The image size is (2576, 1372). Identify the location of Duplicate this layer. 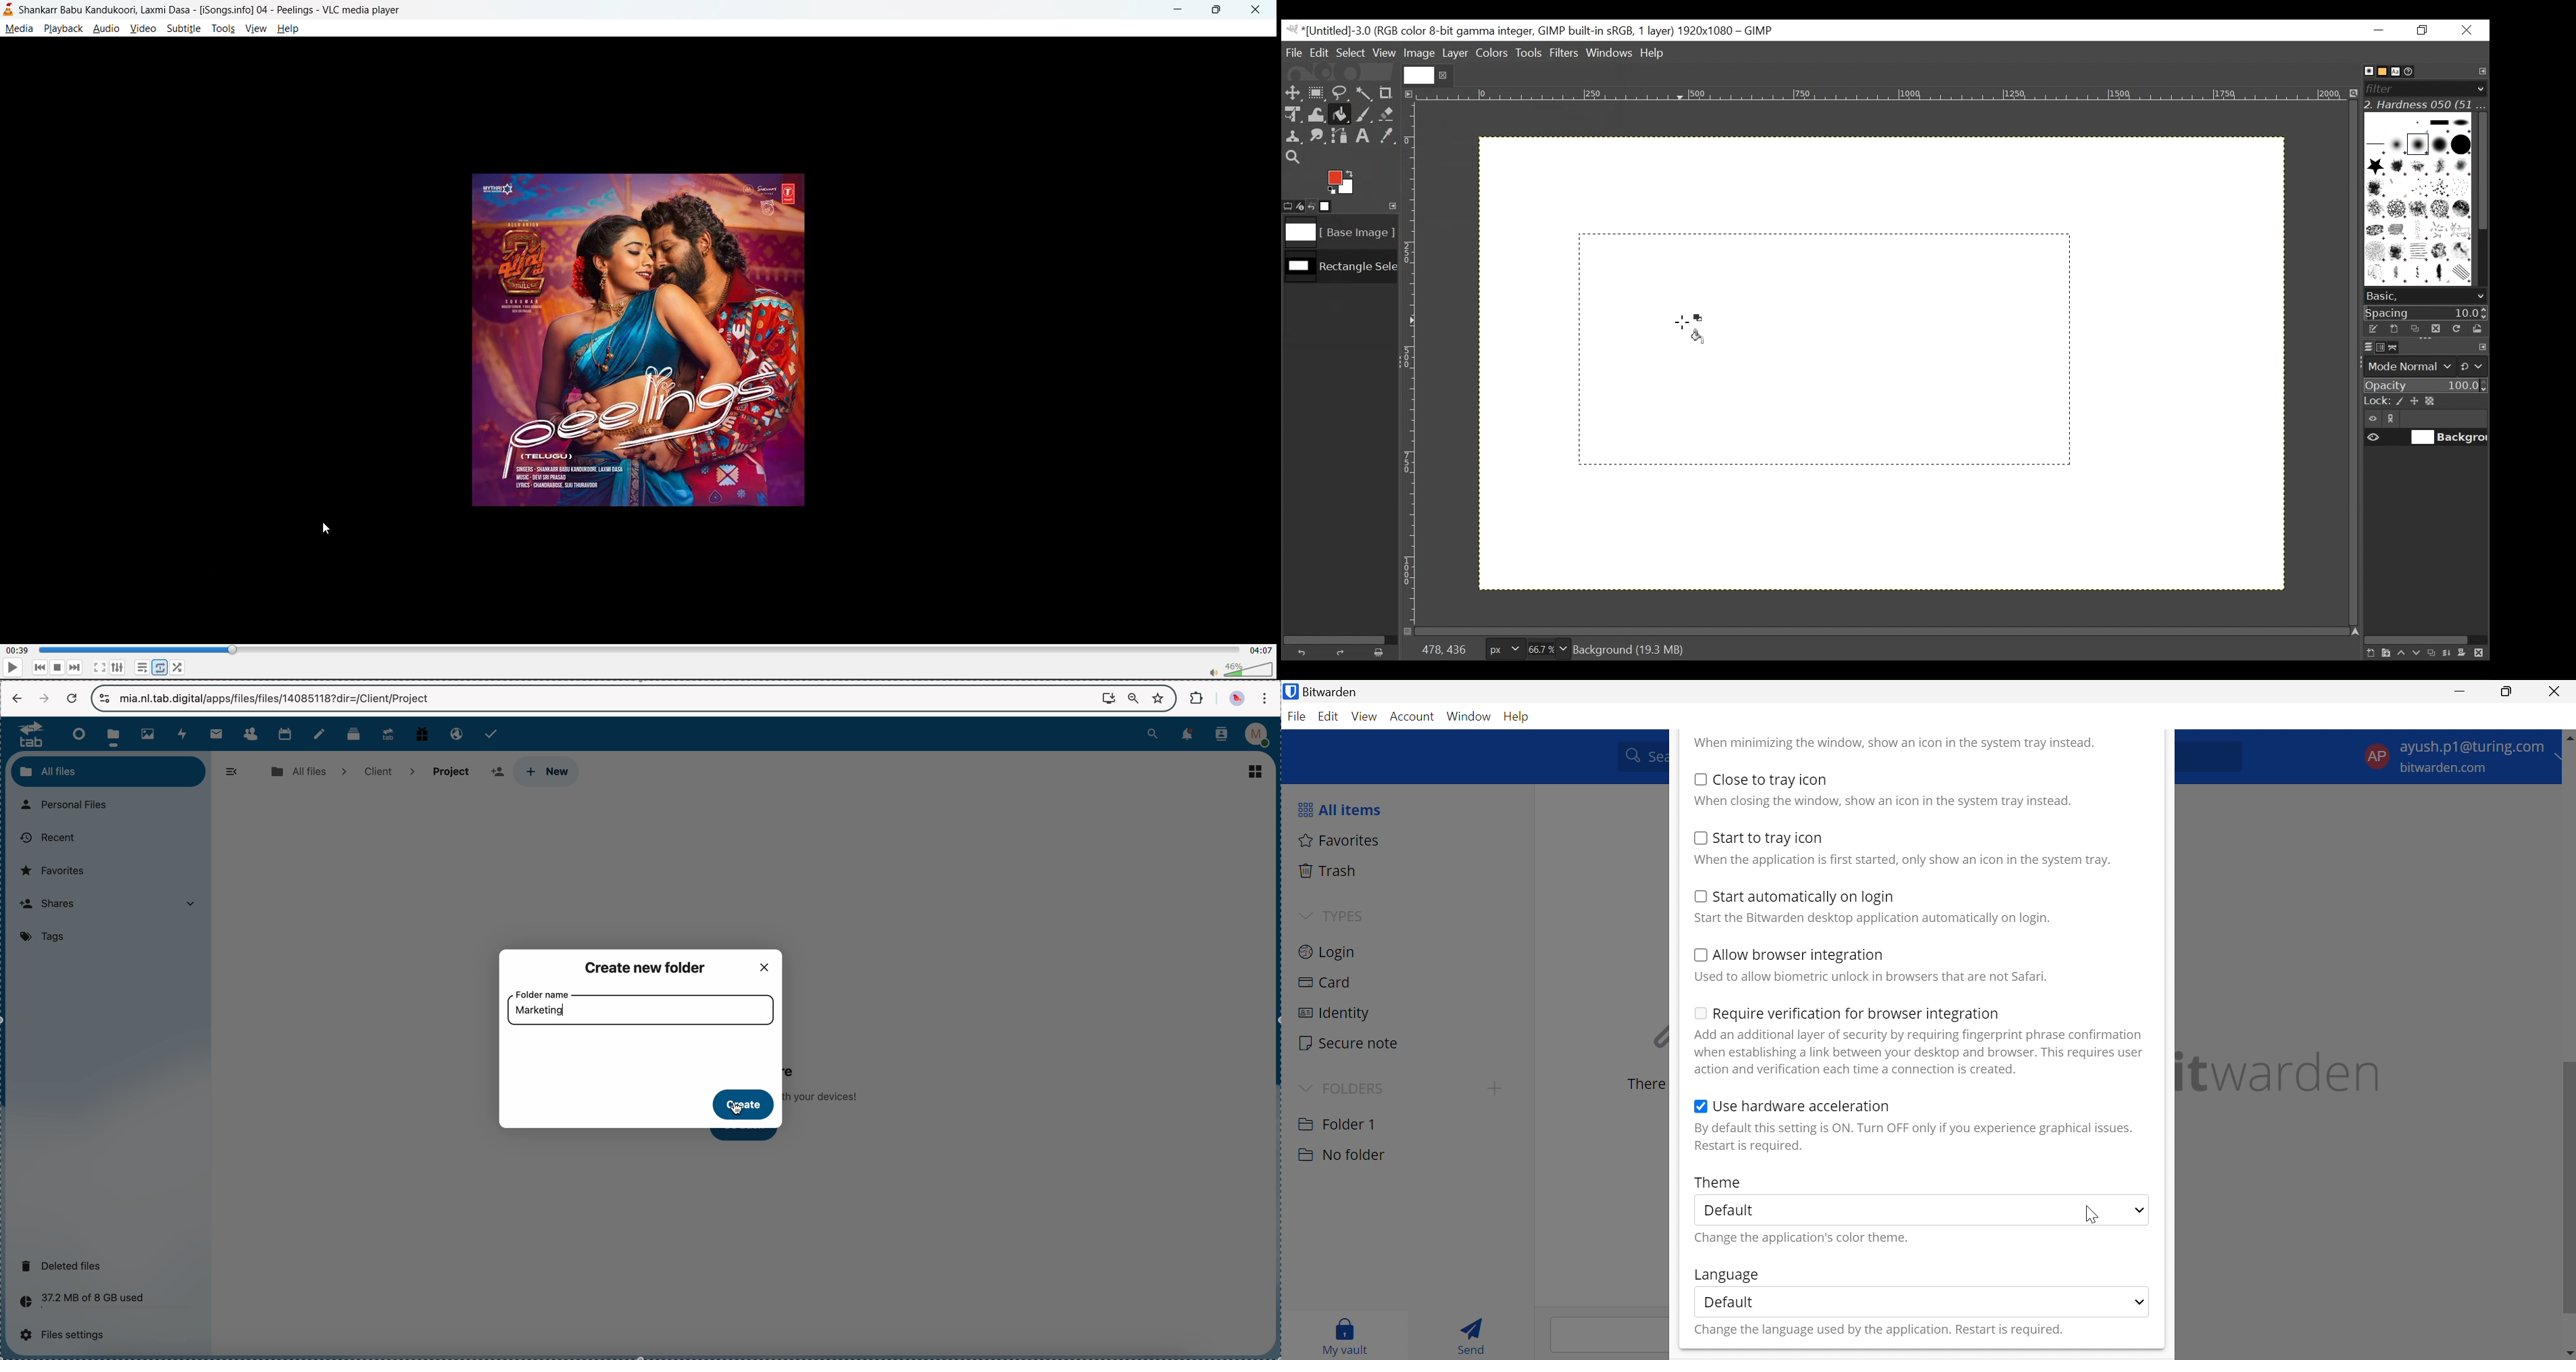
(2434, 653).